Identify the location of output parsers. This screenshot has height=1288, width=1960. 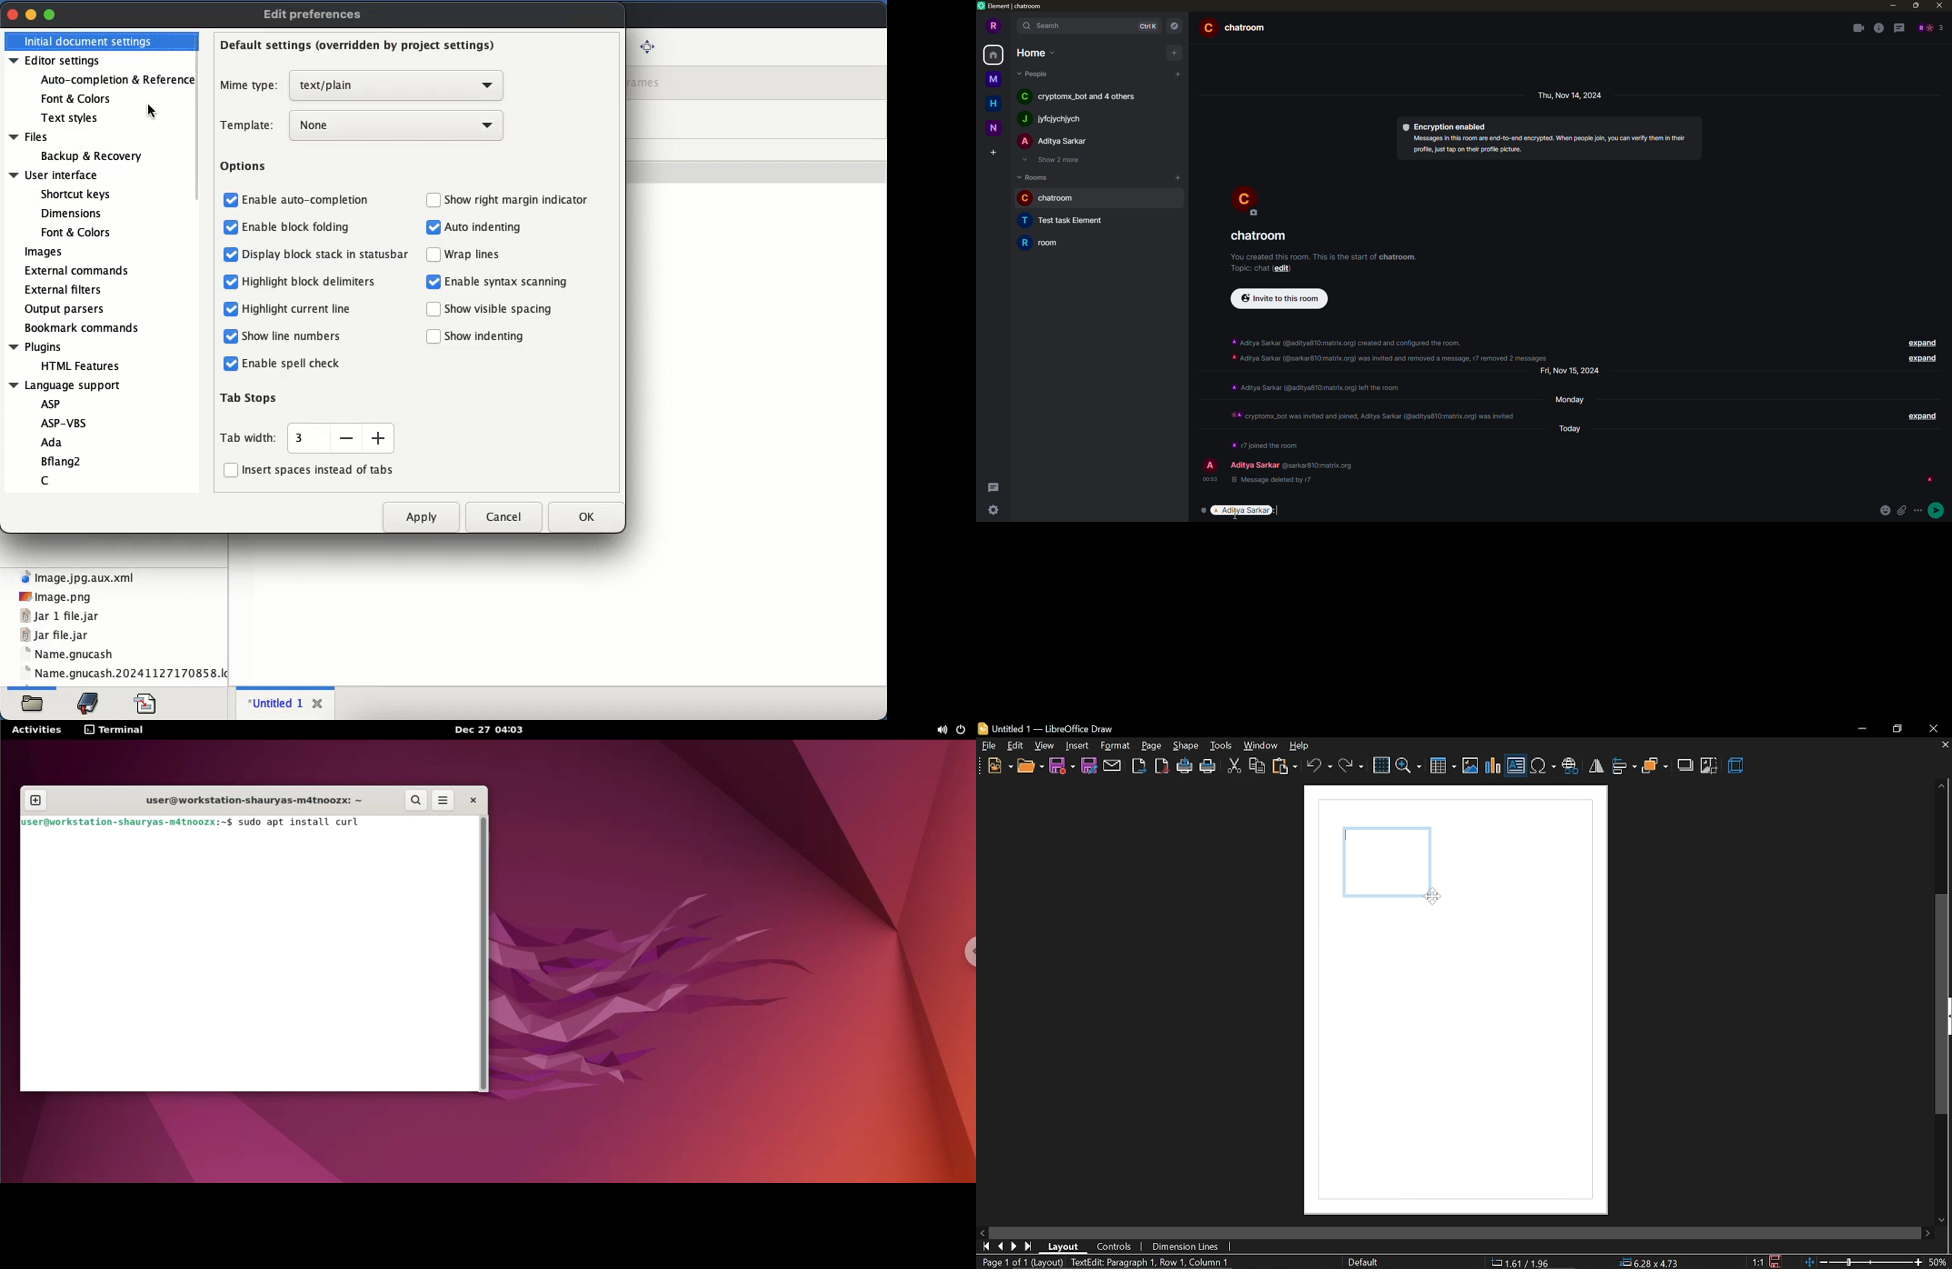
(67, 310).